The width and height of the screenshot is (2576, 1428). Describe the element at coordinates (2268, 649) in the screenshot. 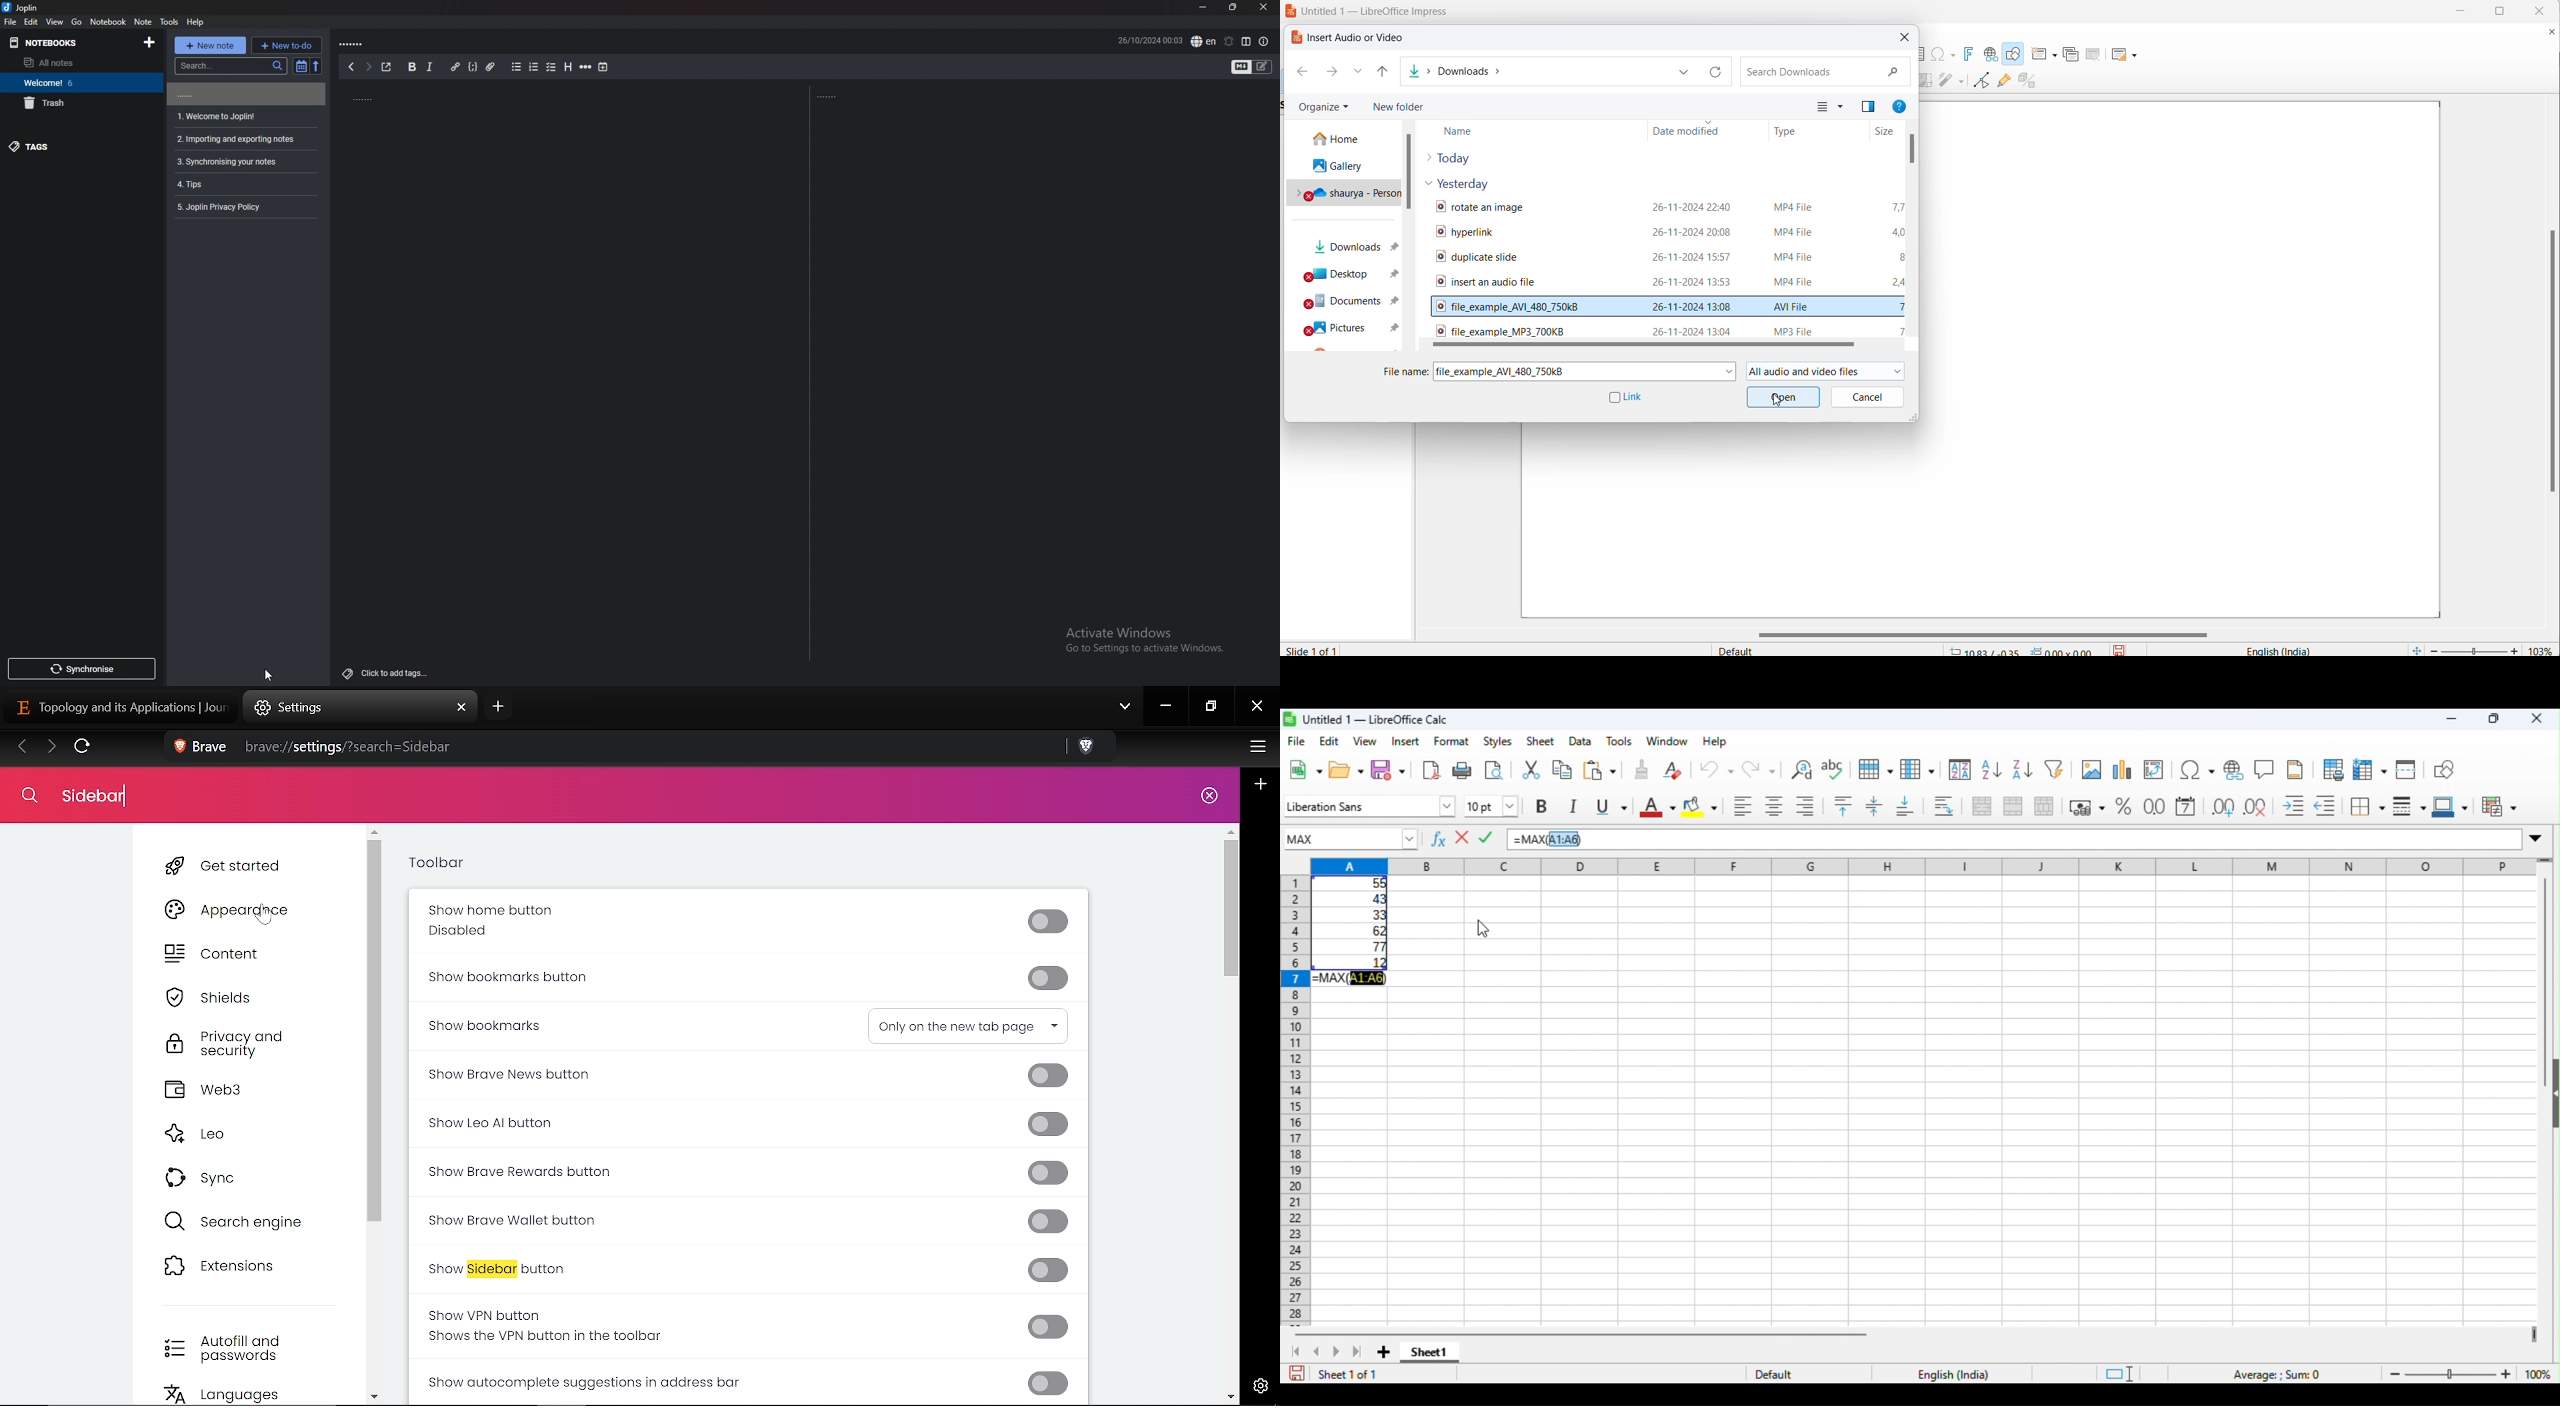

I see `text language` at that location.